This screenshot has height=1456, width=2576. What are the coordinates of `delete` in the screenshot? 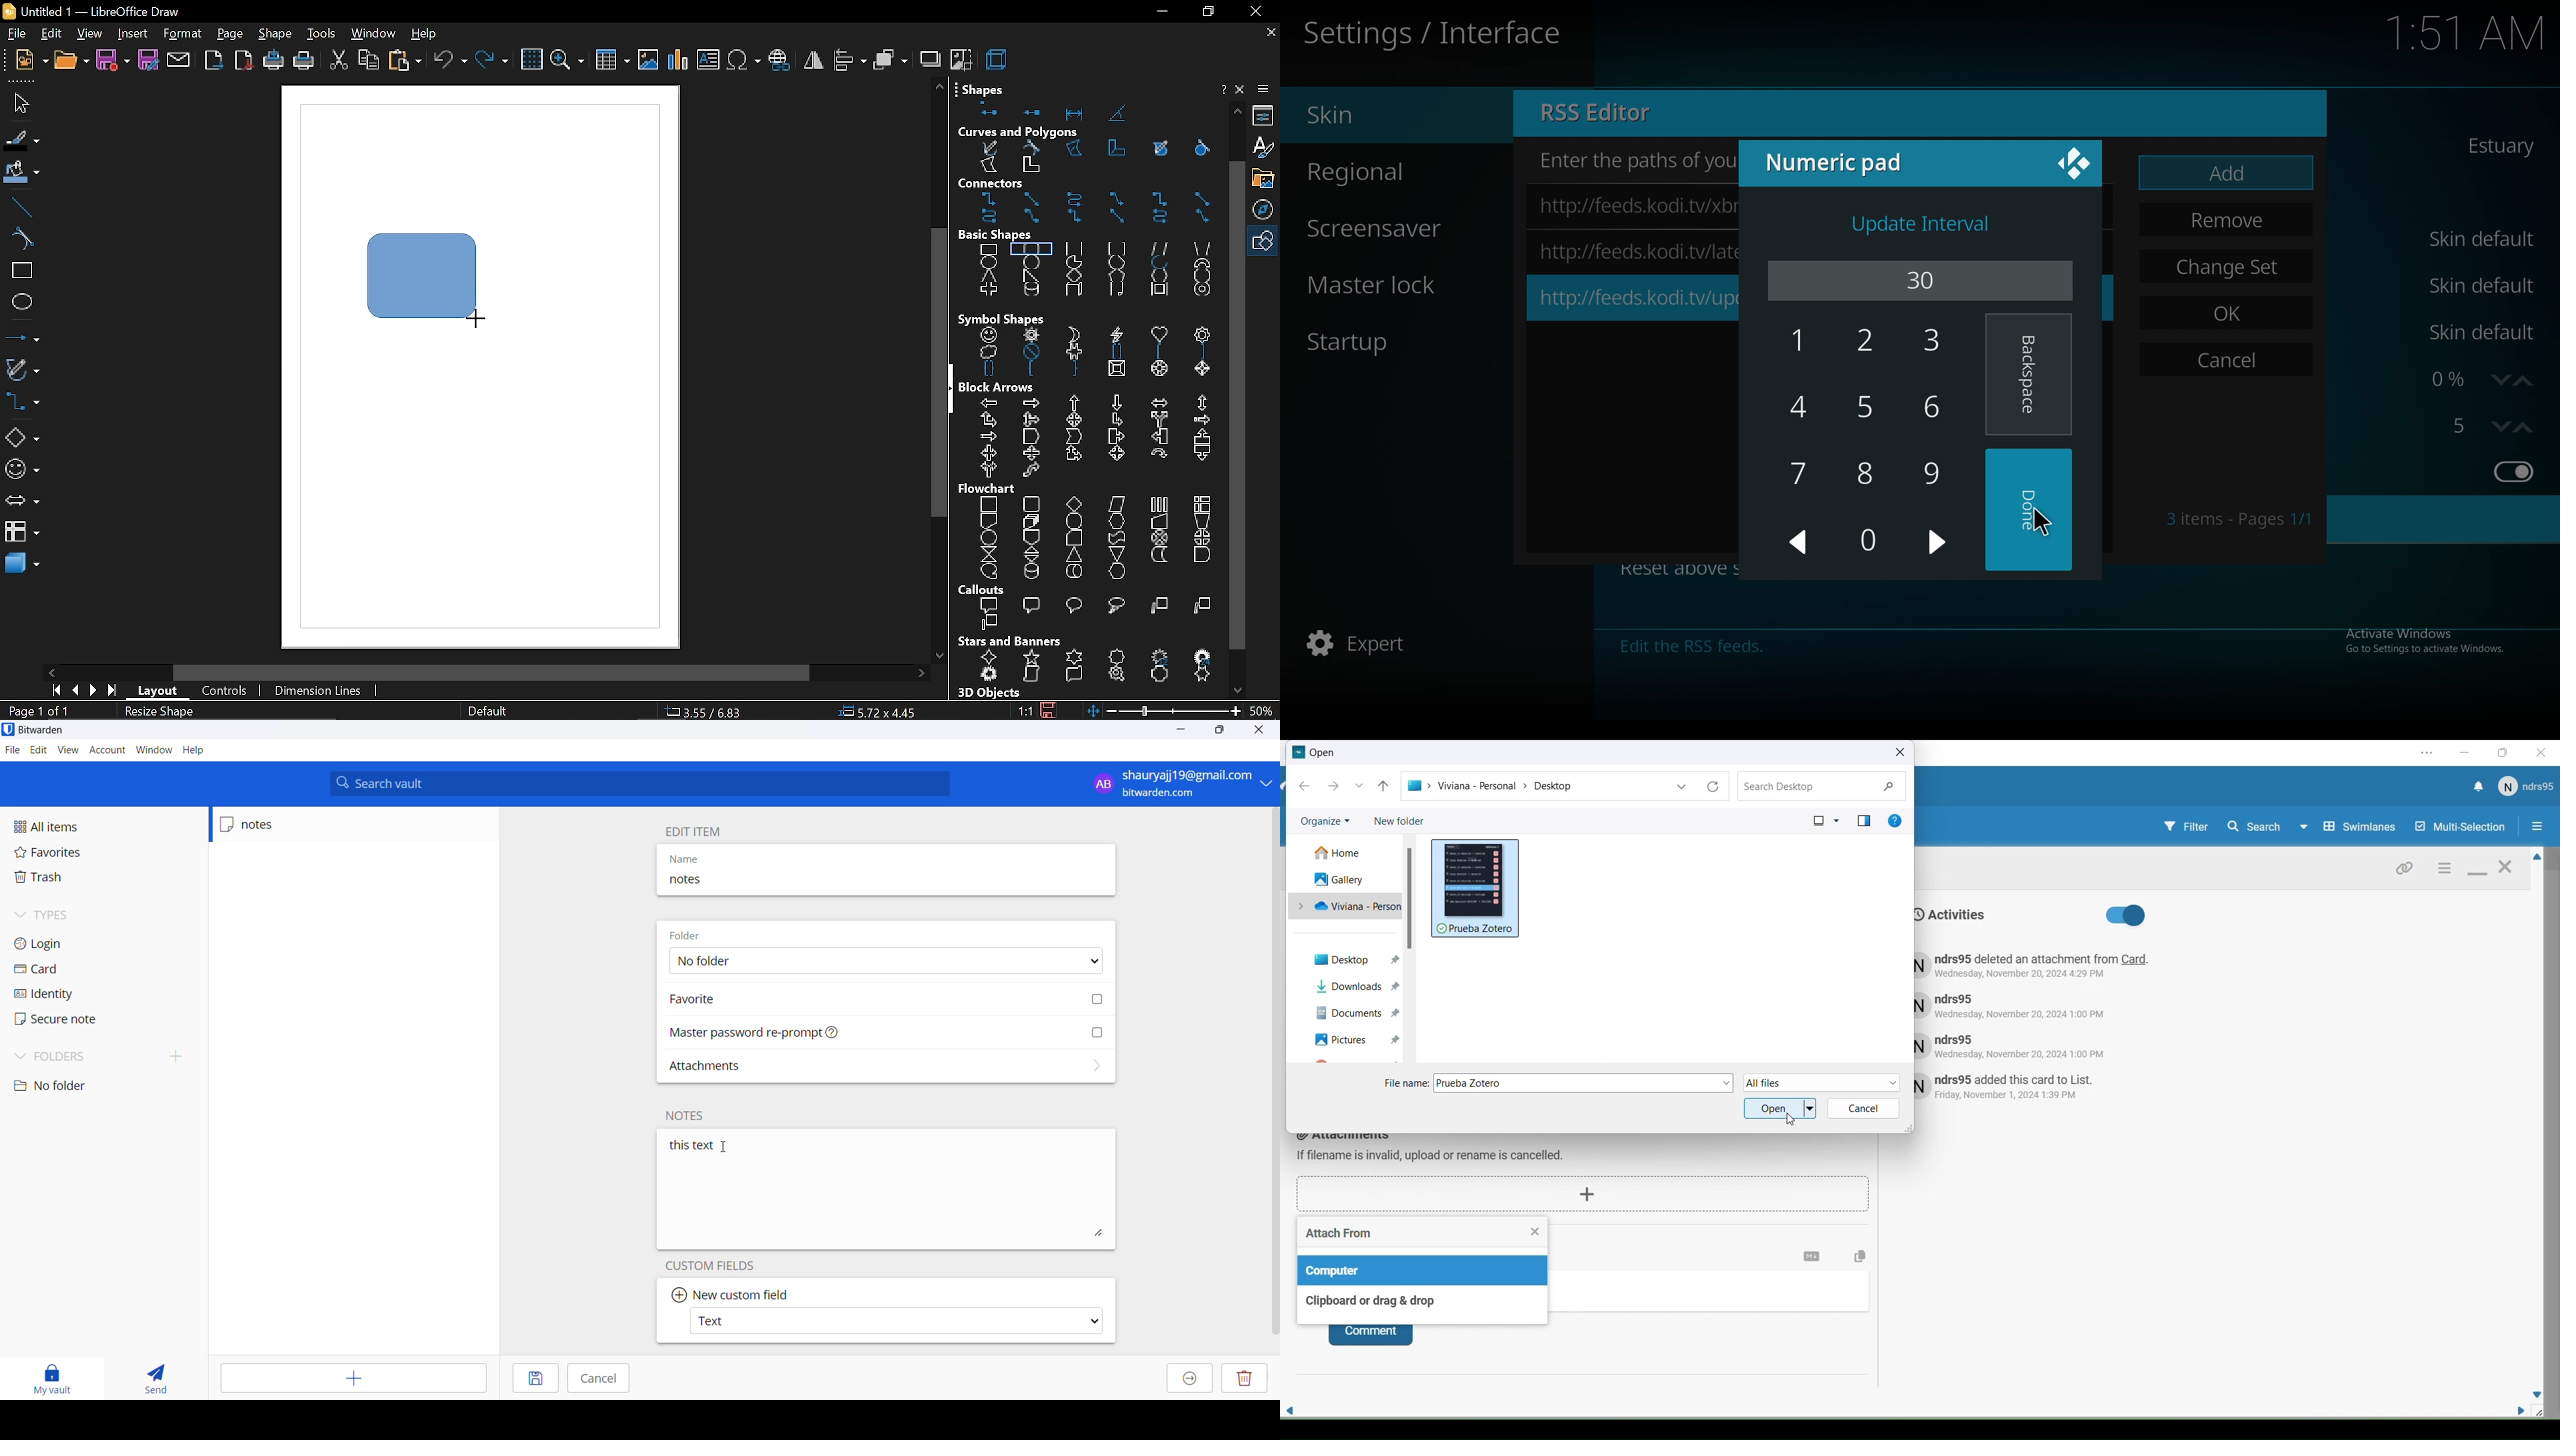 It's located at (1246, 1379).